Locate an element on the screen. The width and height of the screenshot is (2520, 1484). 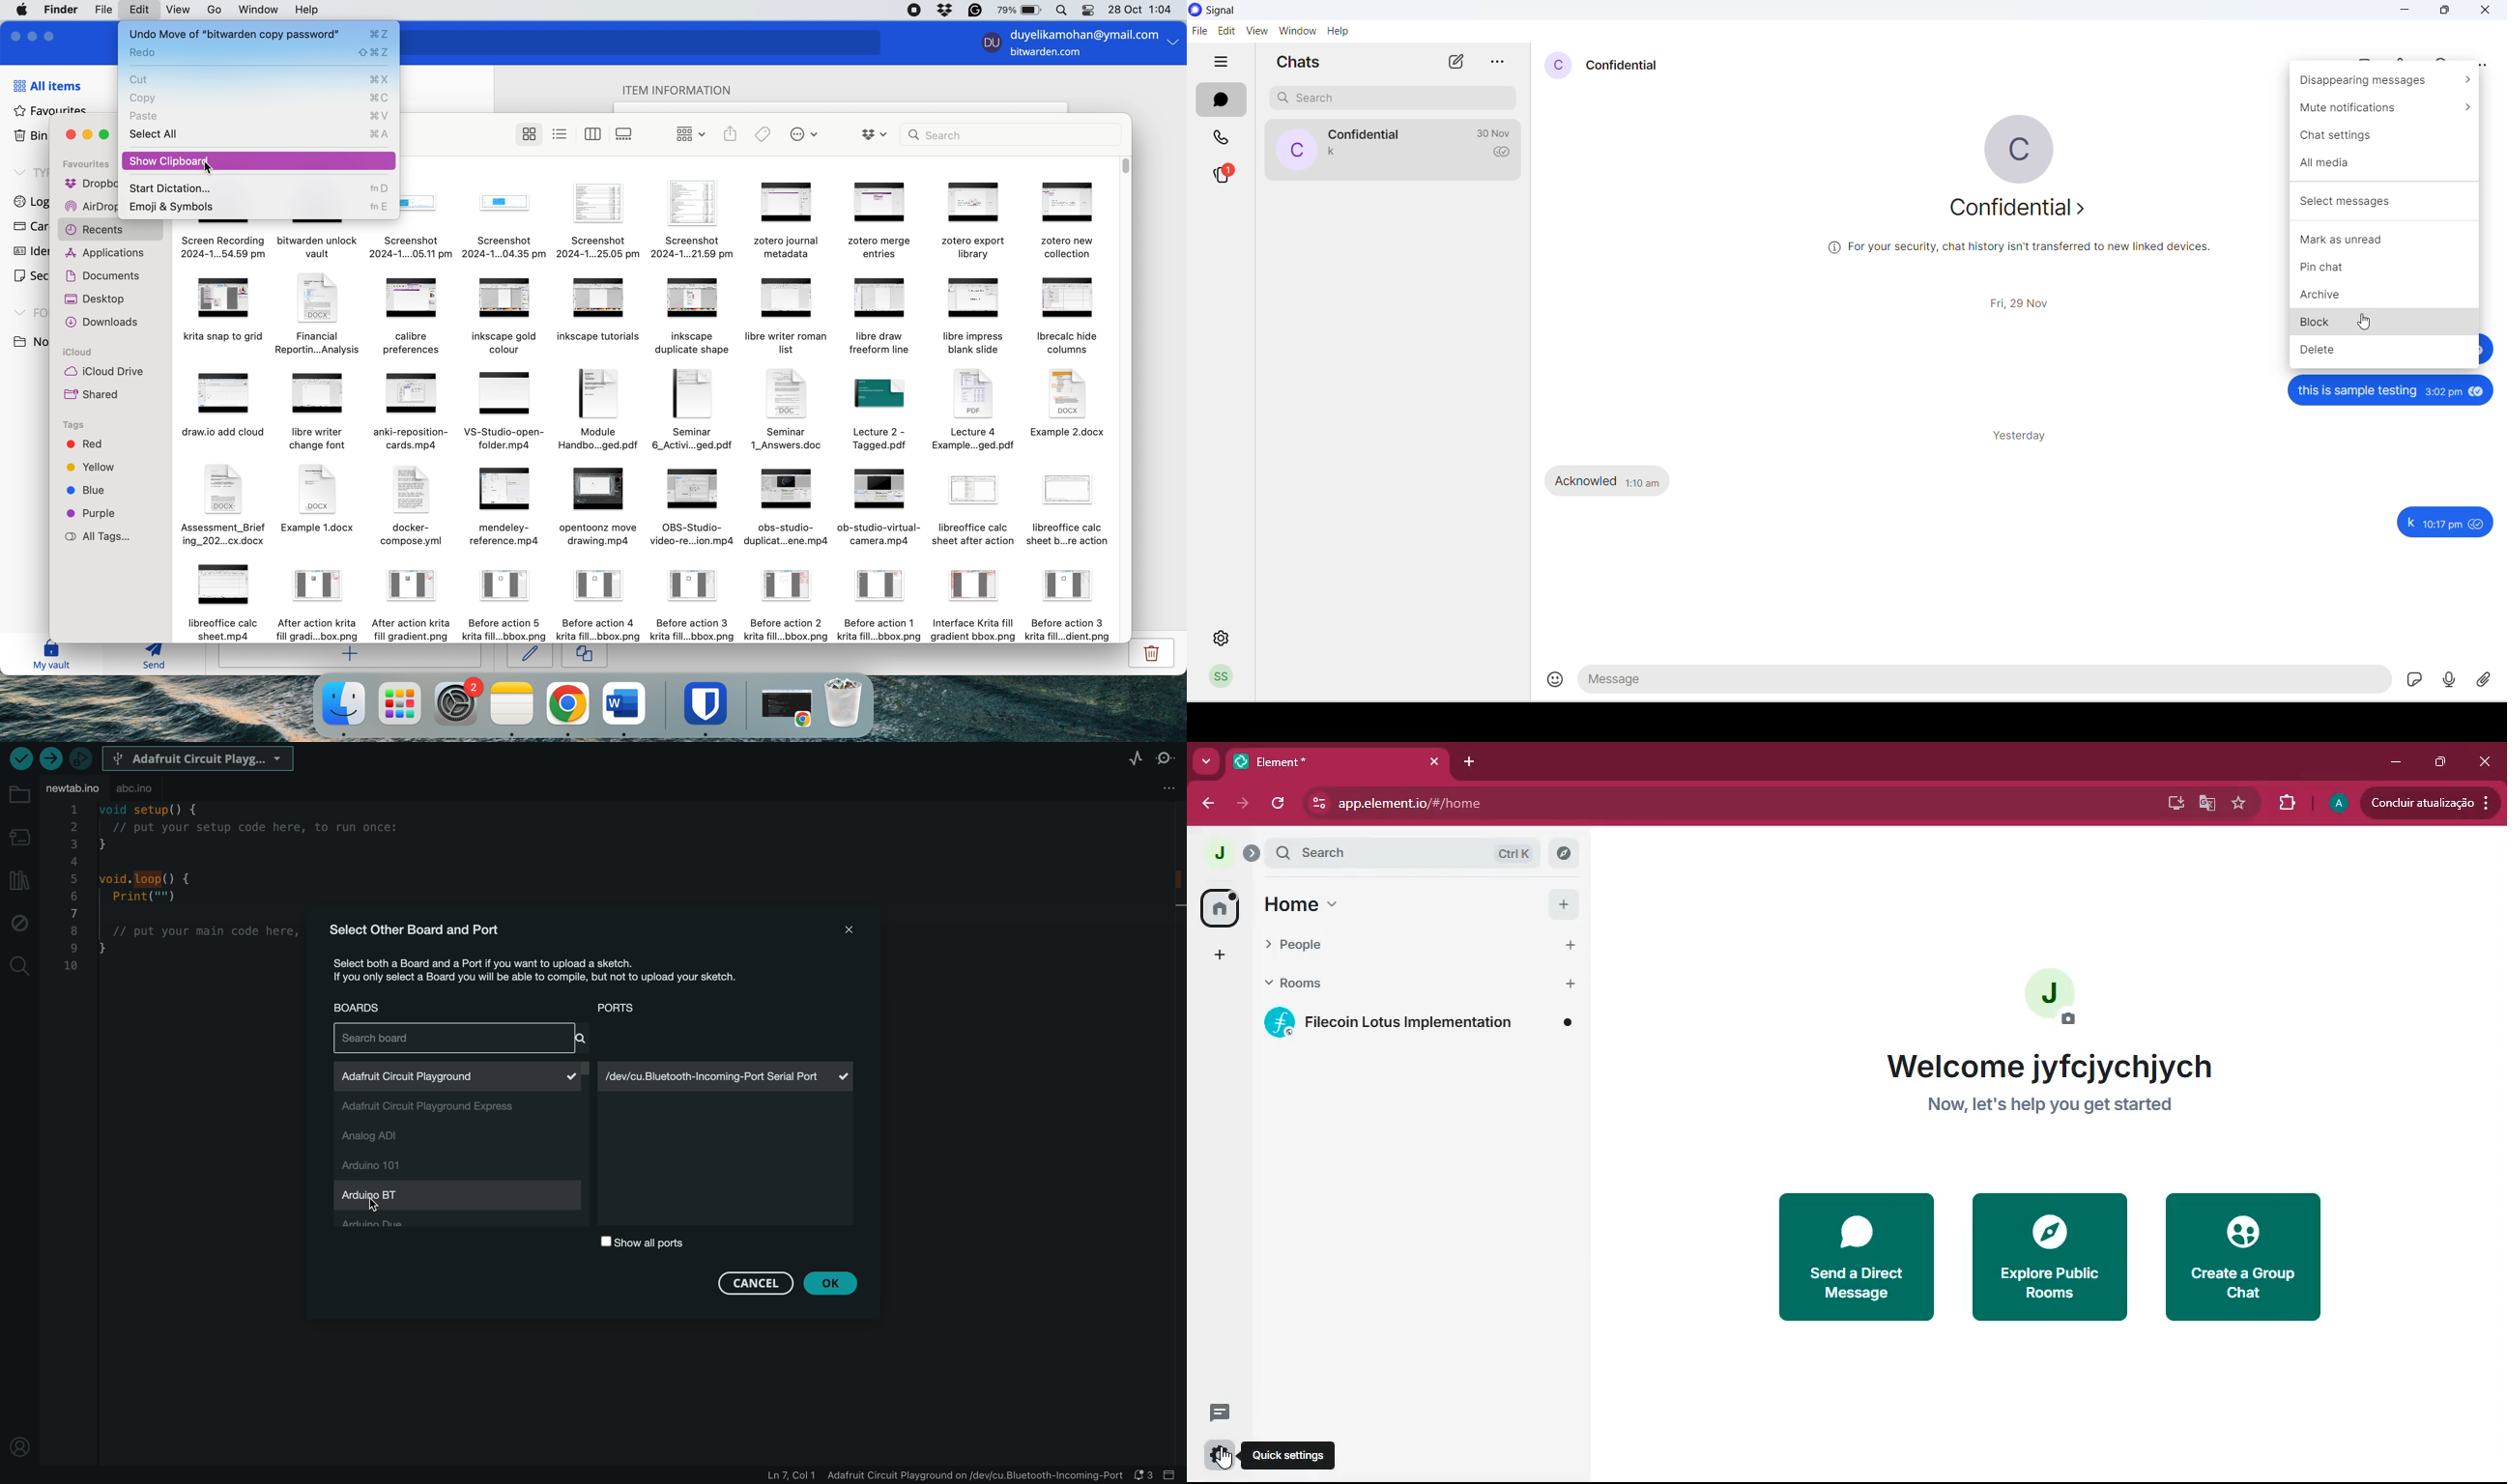
archive is located at coordinates (2388, 298).